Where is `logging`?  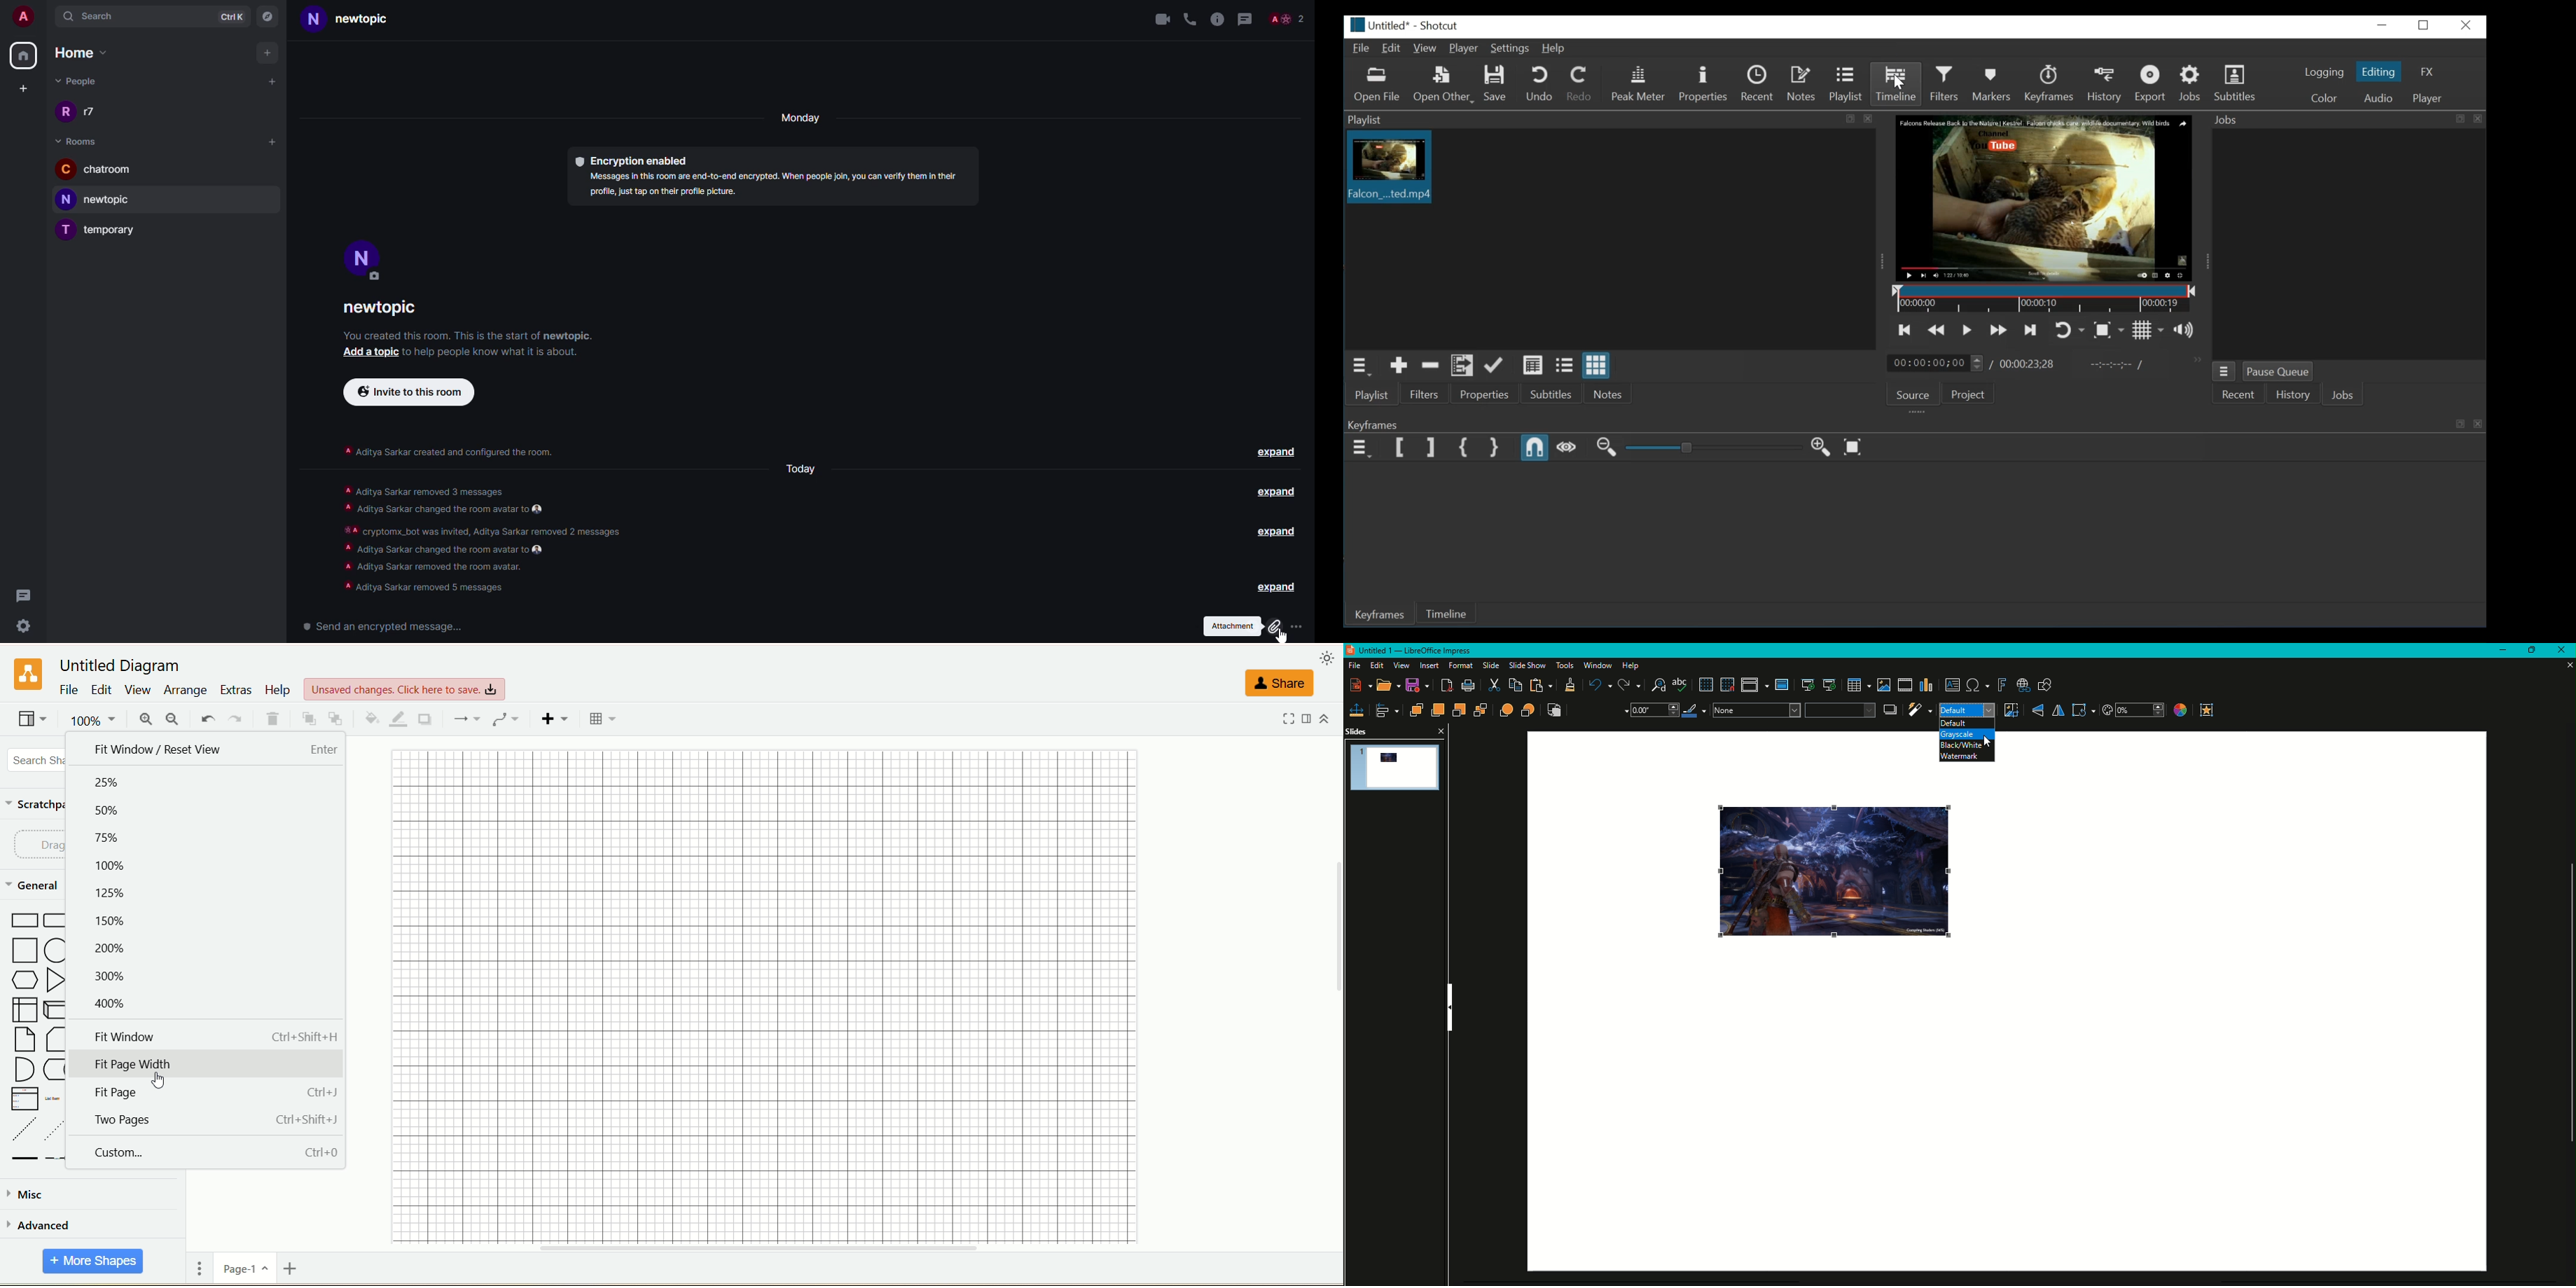 logging is located at coordinates (2324, 73).